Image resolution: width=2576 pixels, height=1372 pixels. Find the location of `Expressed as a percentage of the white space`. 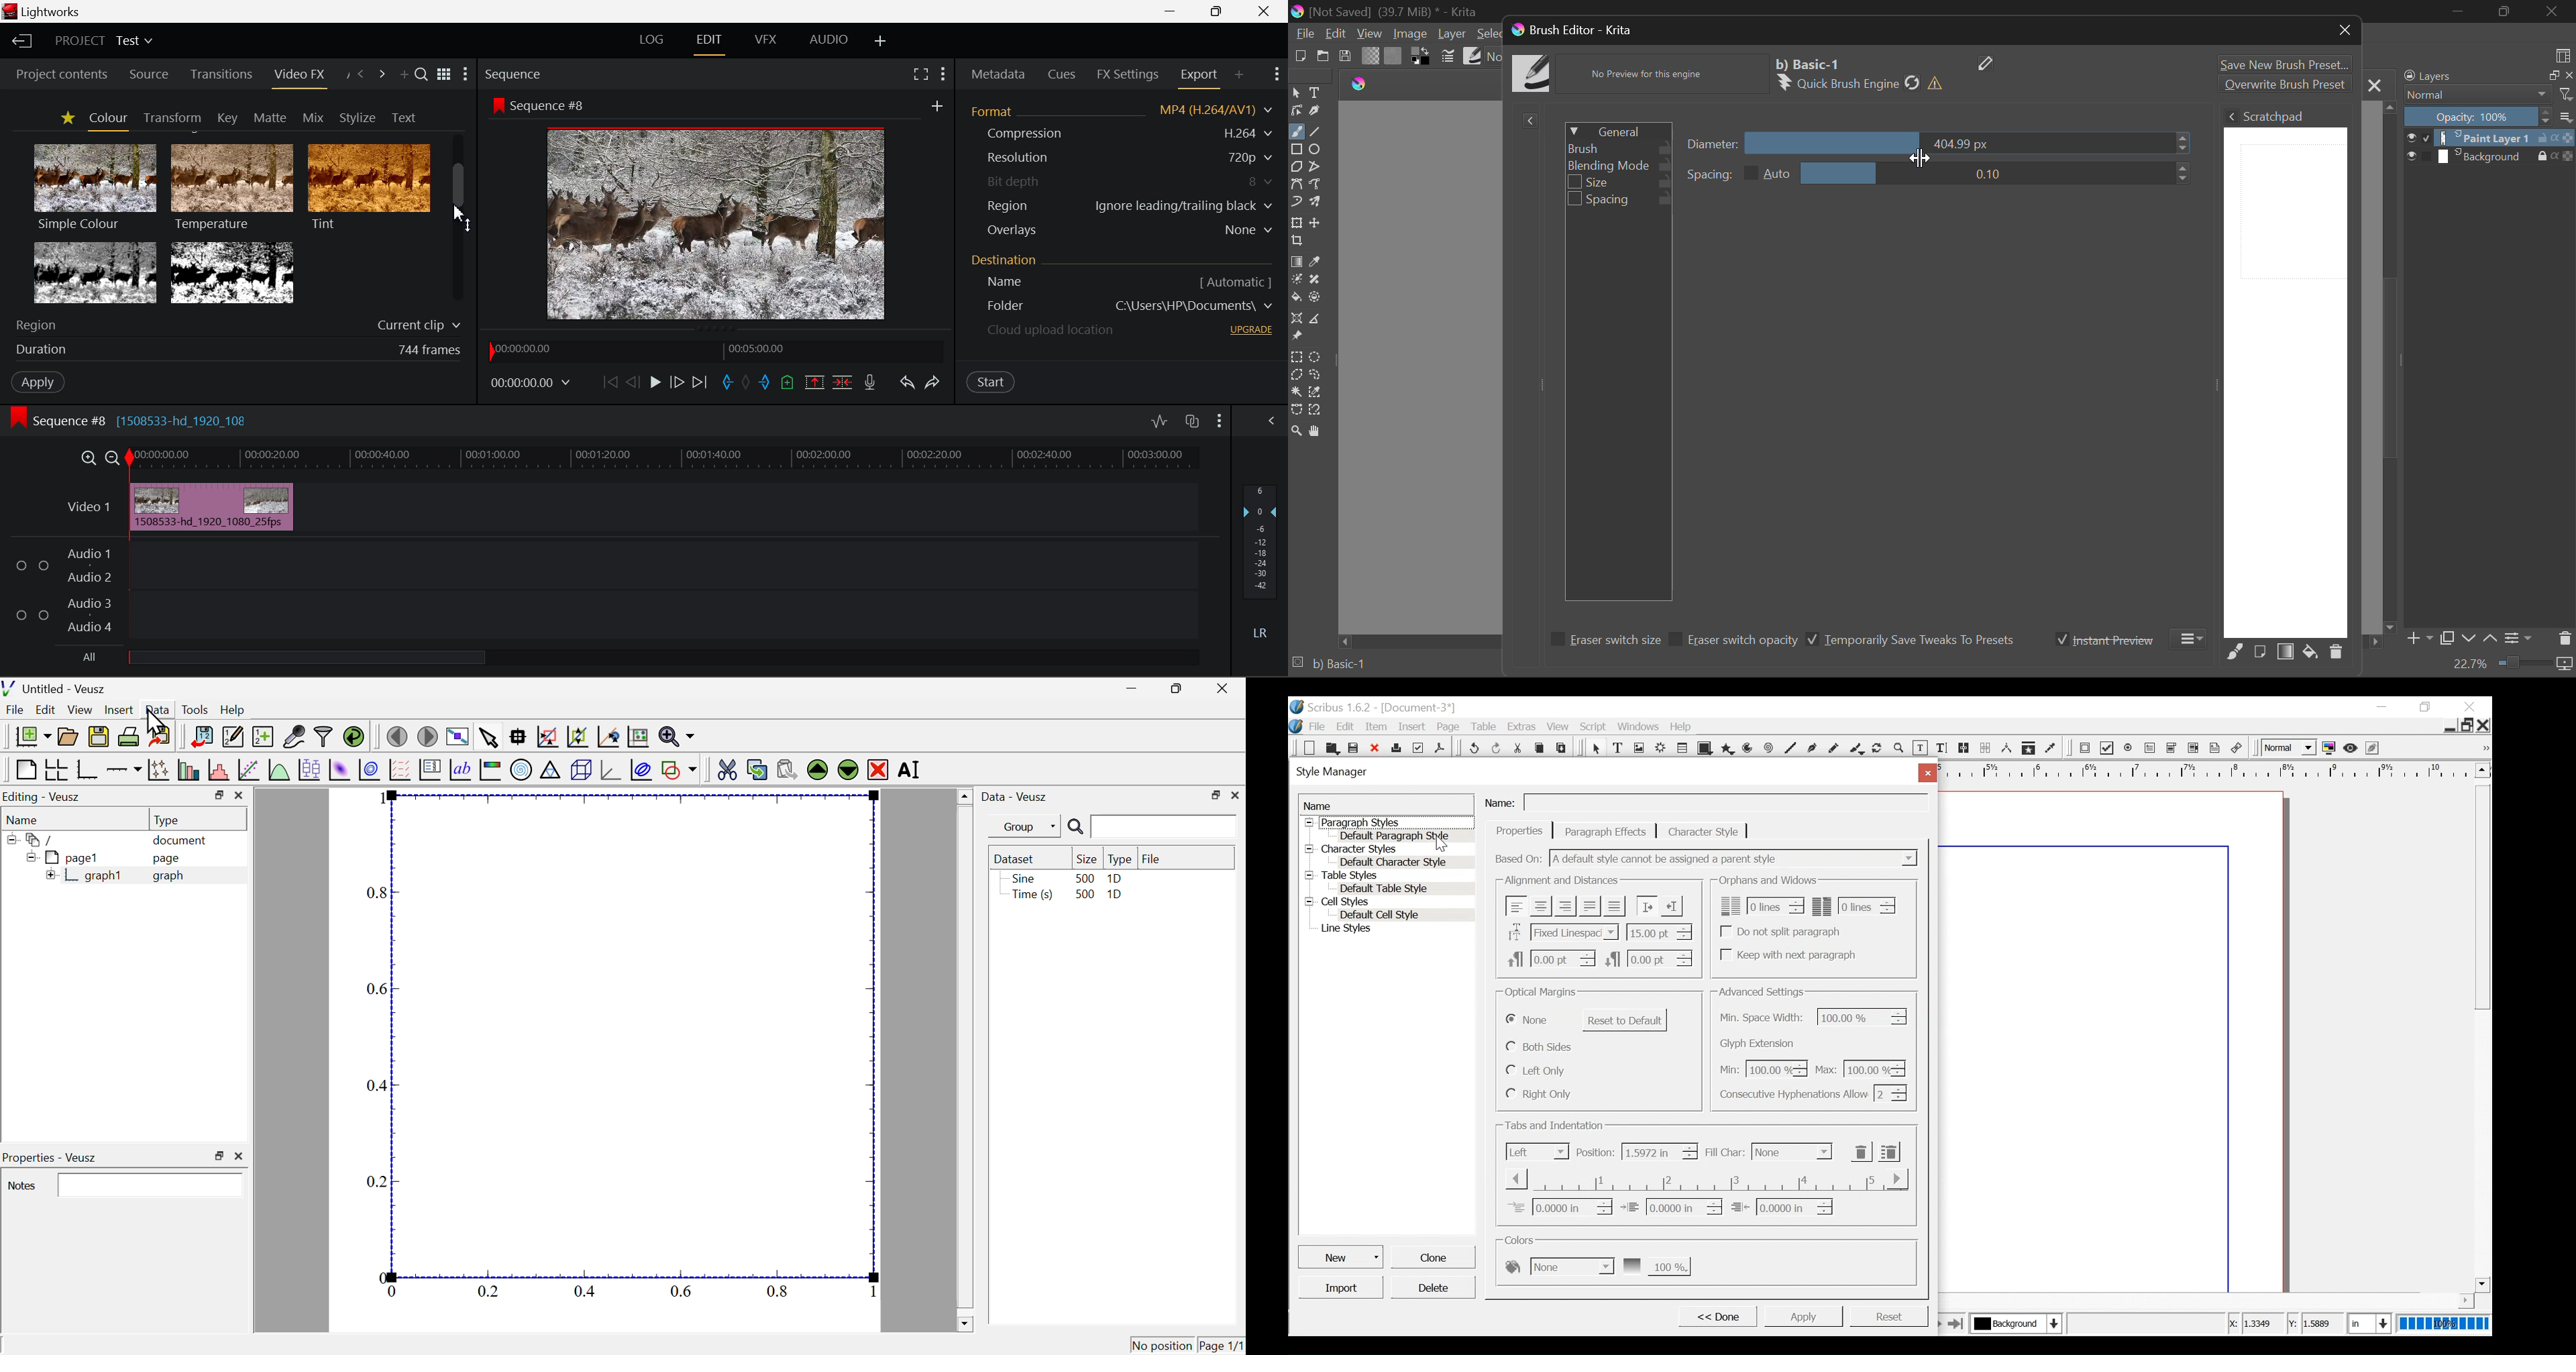

Expressed as a percentage of the white space is located at coordinates (1863, 1016).